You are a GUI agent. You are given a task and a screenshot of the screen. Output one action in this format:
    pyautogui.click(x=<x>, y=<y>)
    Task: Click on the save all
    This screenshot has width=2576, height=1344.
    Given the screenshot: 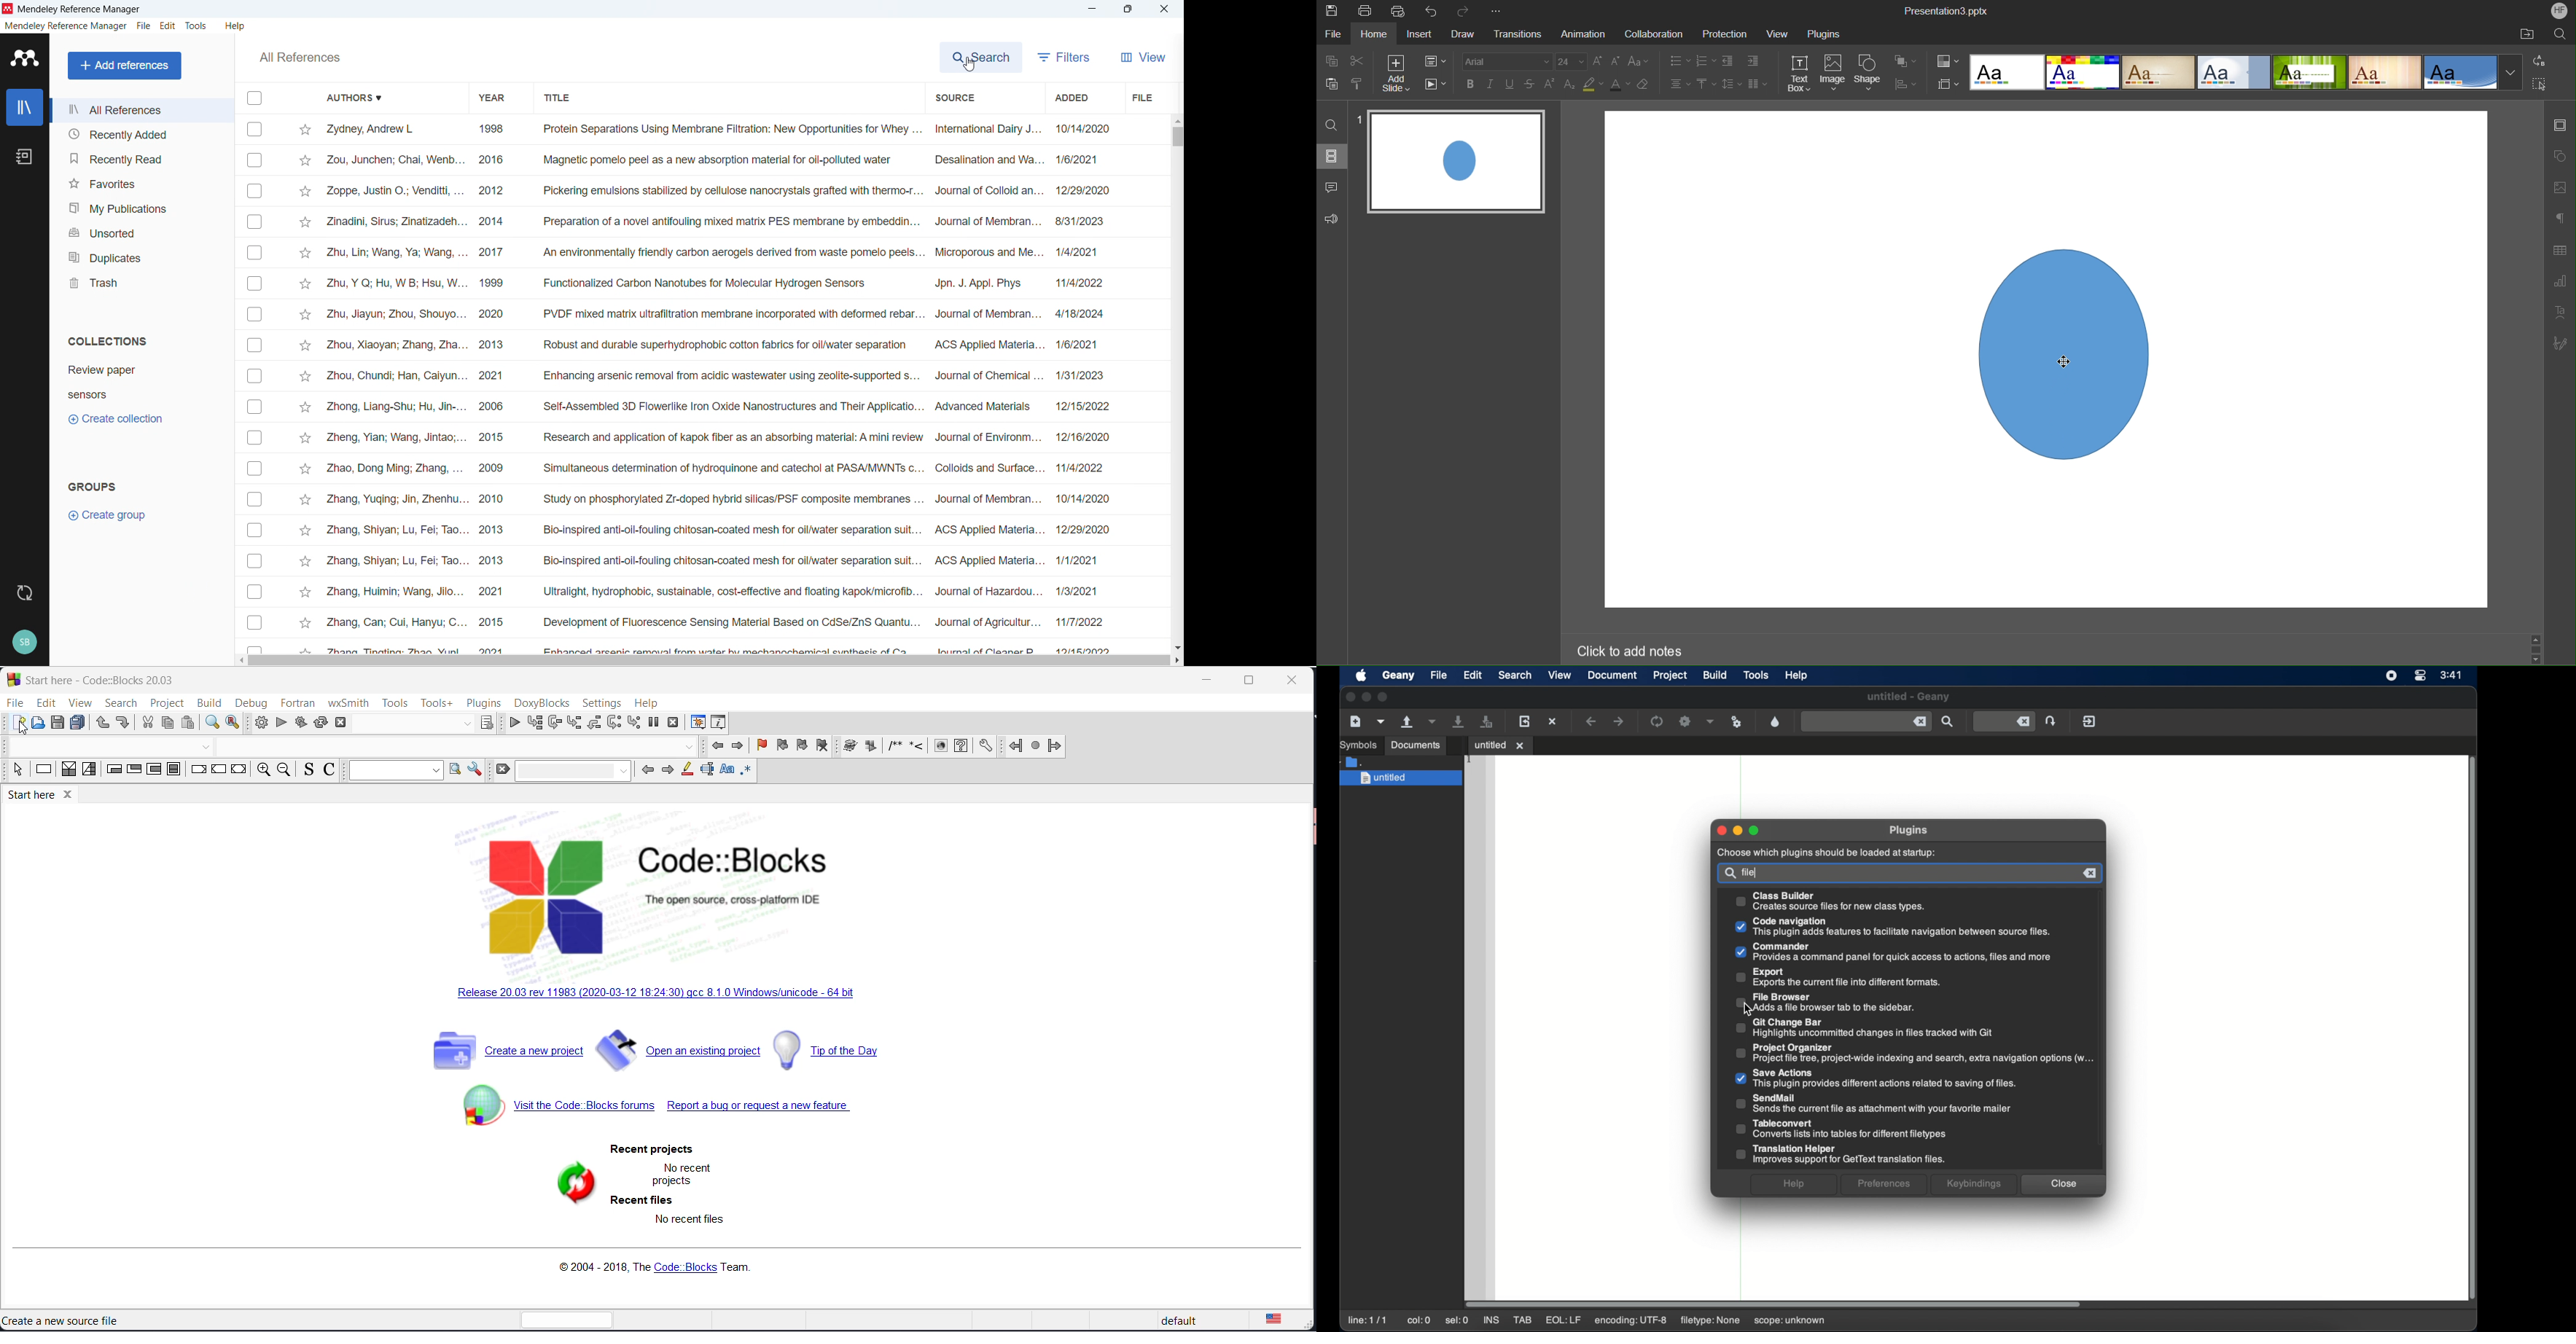 What is the action you would take?
    pyautogui.click(x=79, y=724)
    